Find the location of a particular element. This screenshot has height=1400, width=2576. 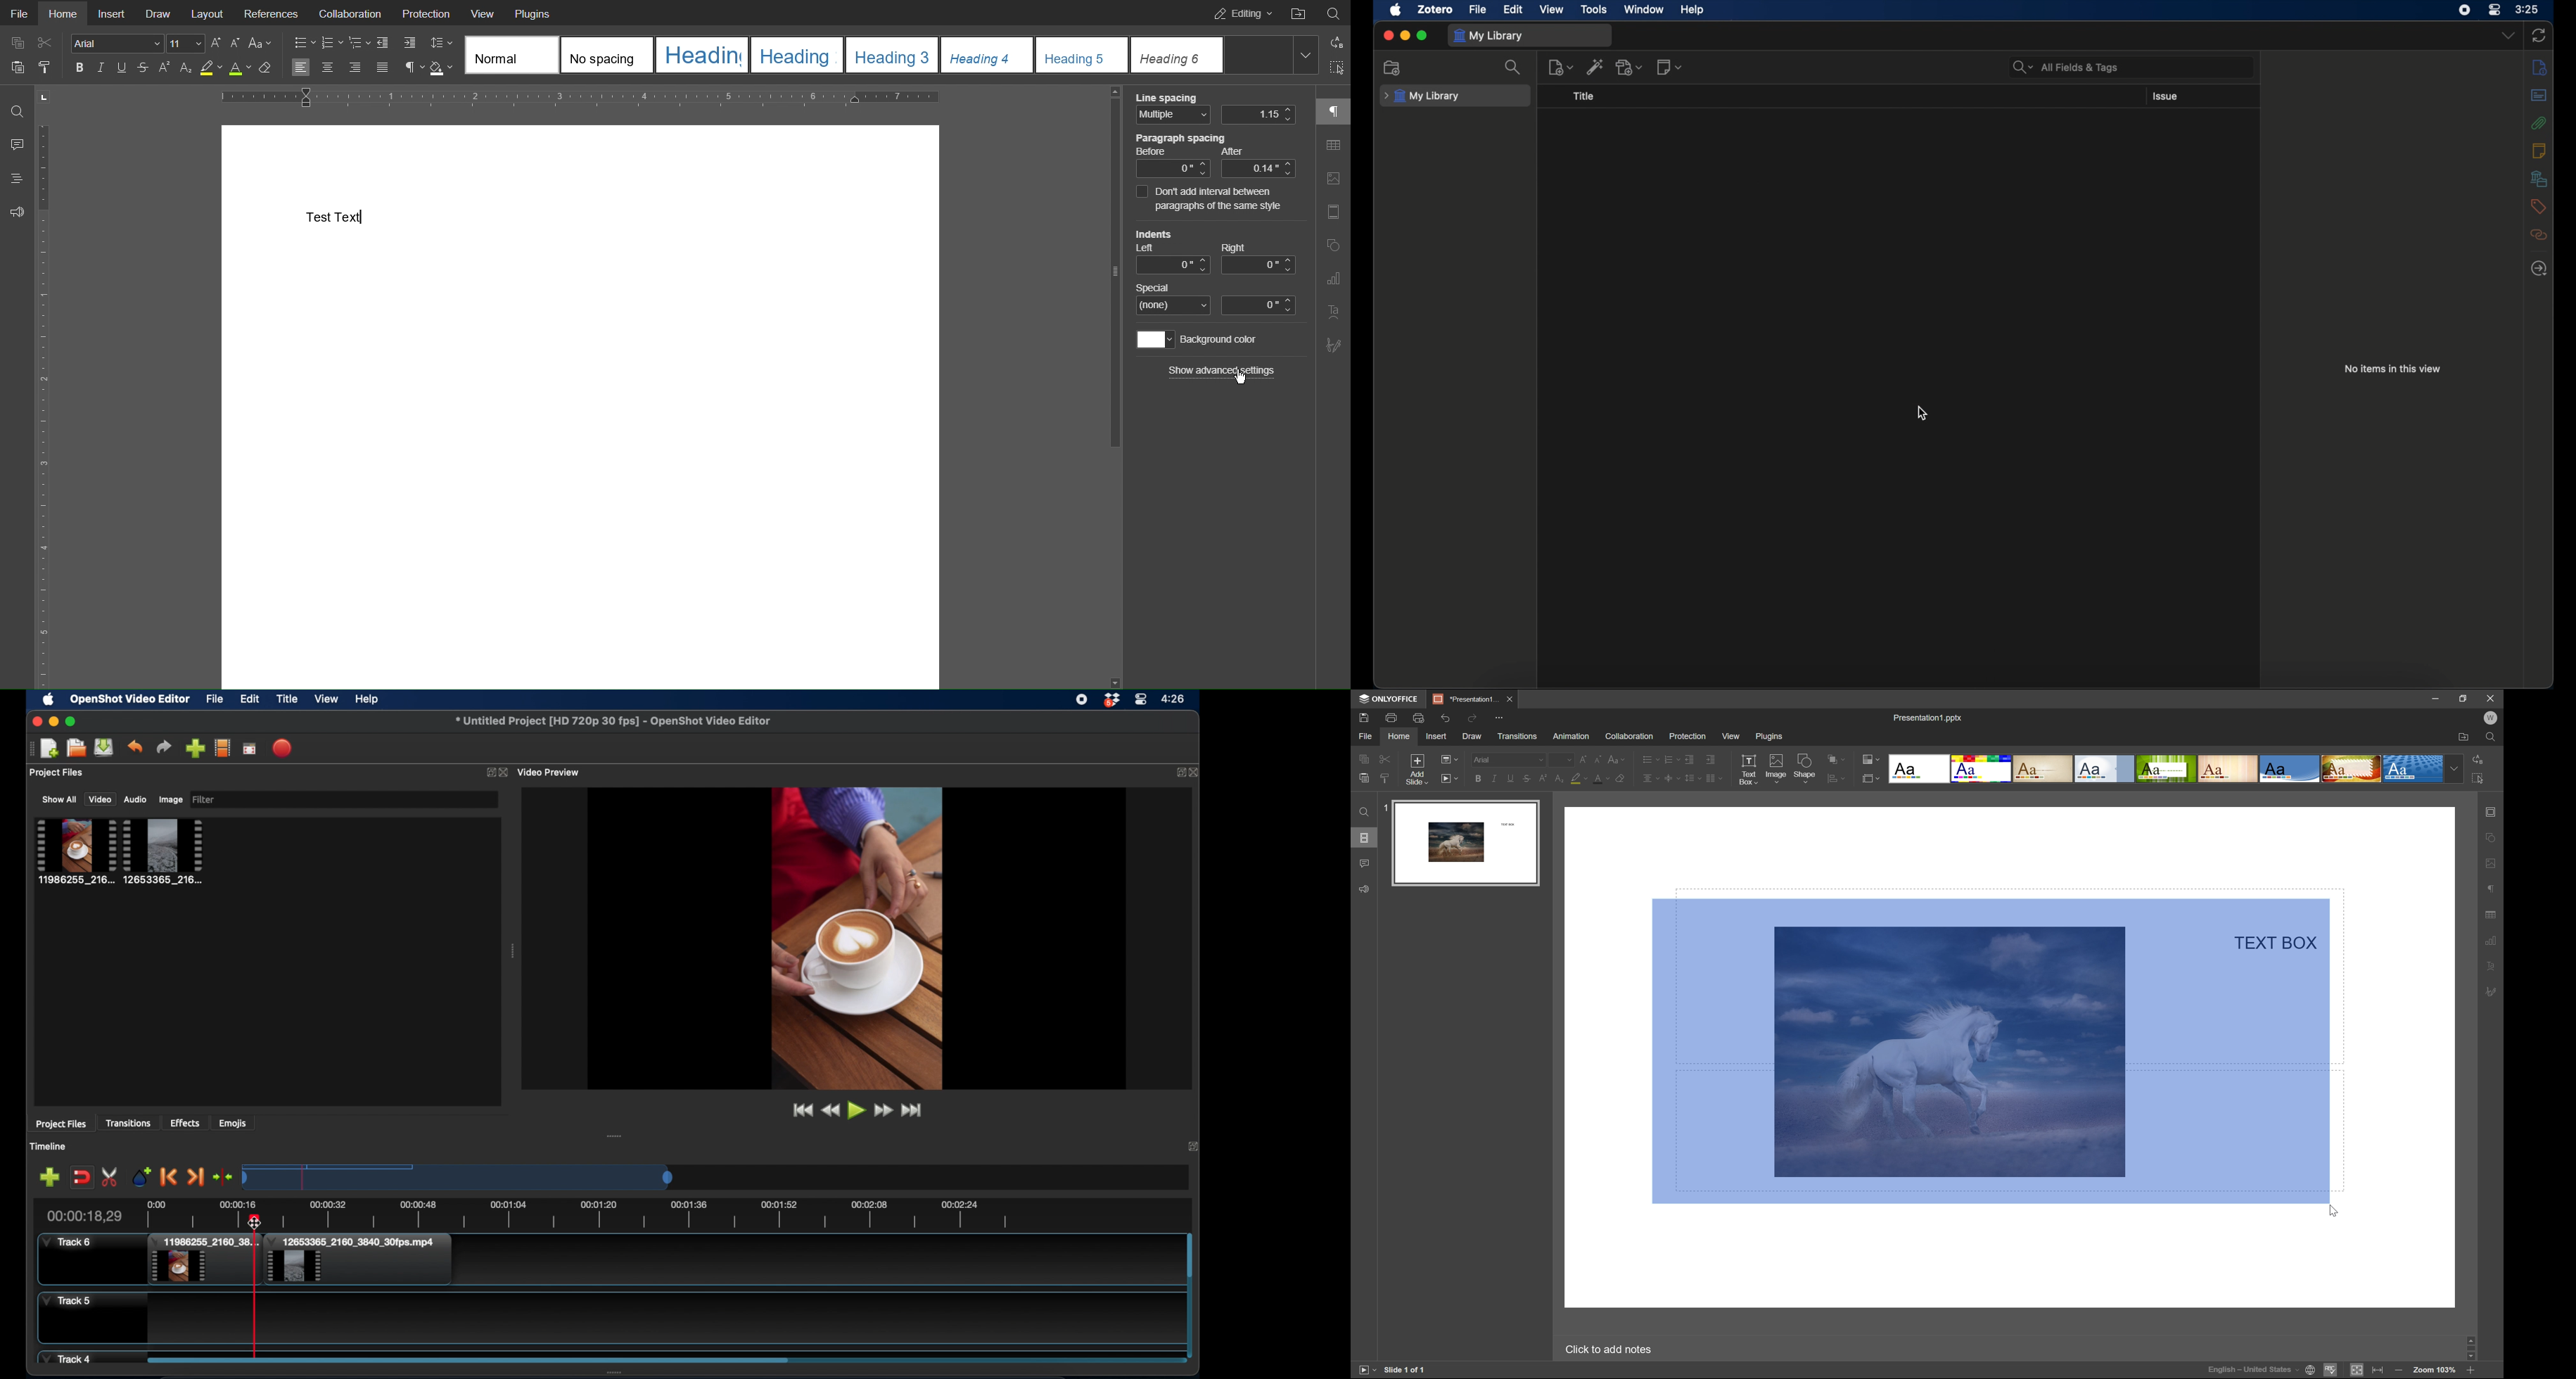

Office is located at coordinates (2290, 769).